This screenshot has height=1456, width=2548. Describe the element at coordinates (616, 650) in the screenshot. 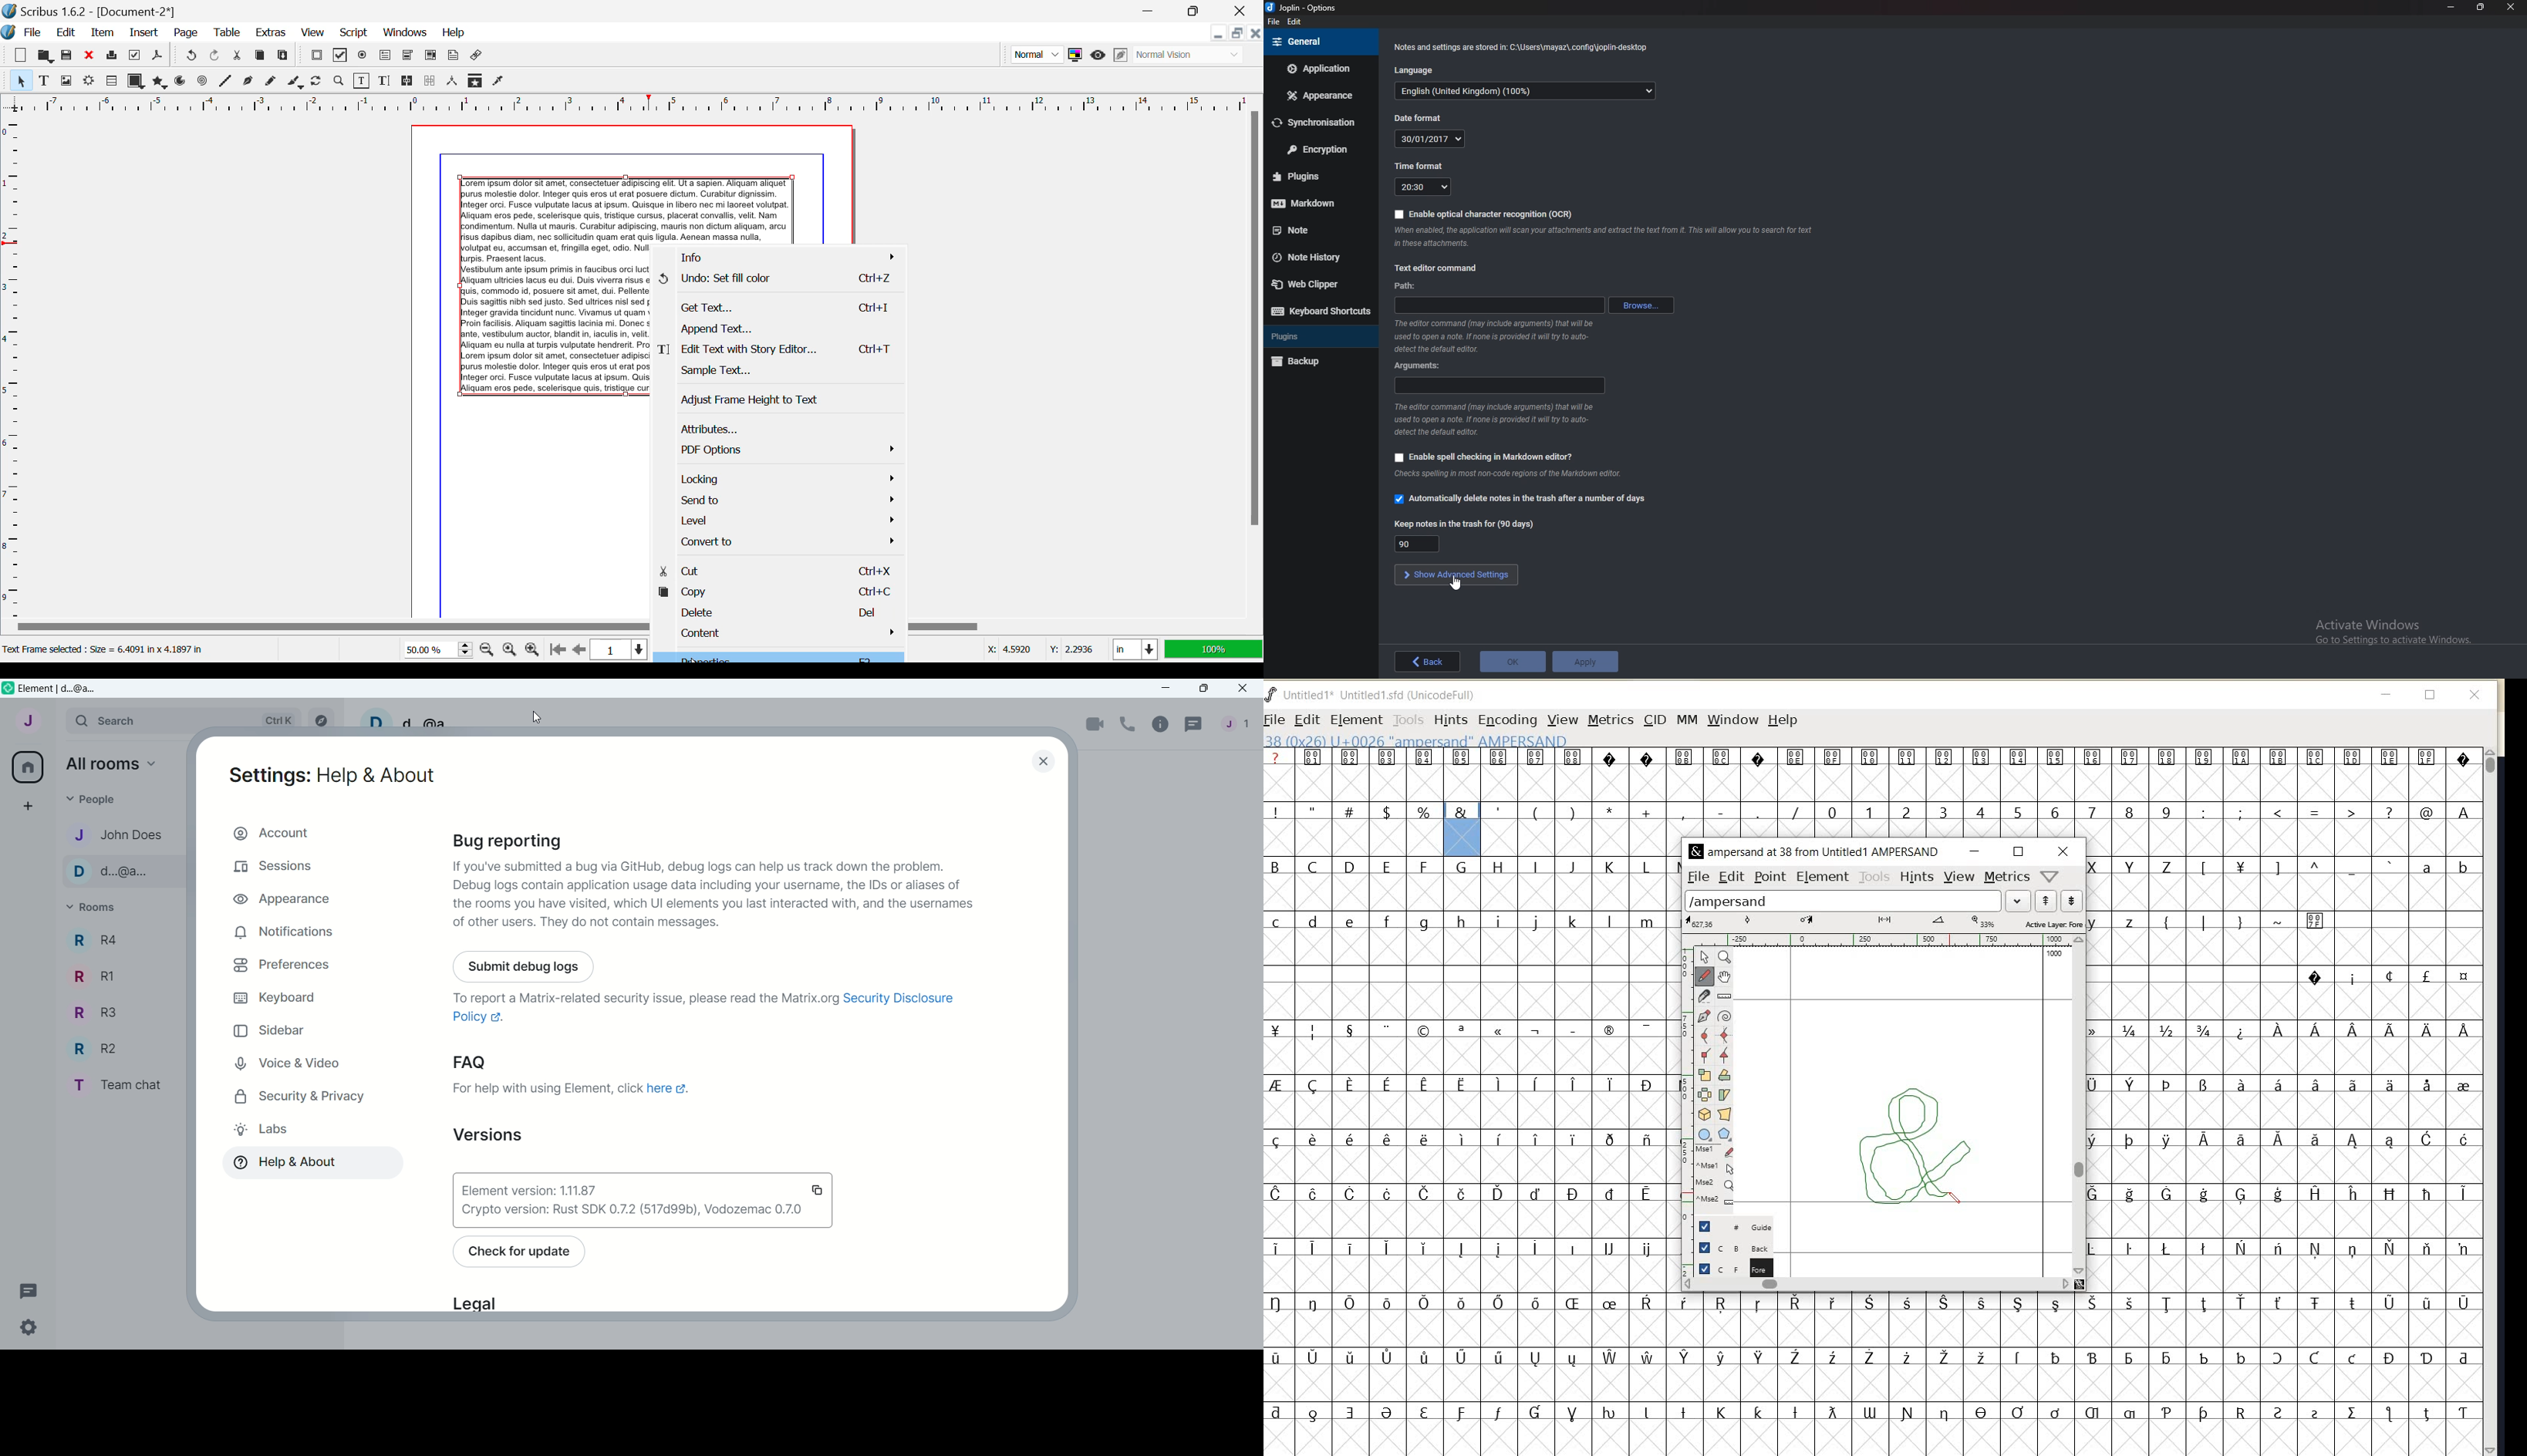

I see `Page 1 of 1` at that location.